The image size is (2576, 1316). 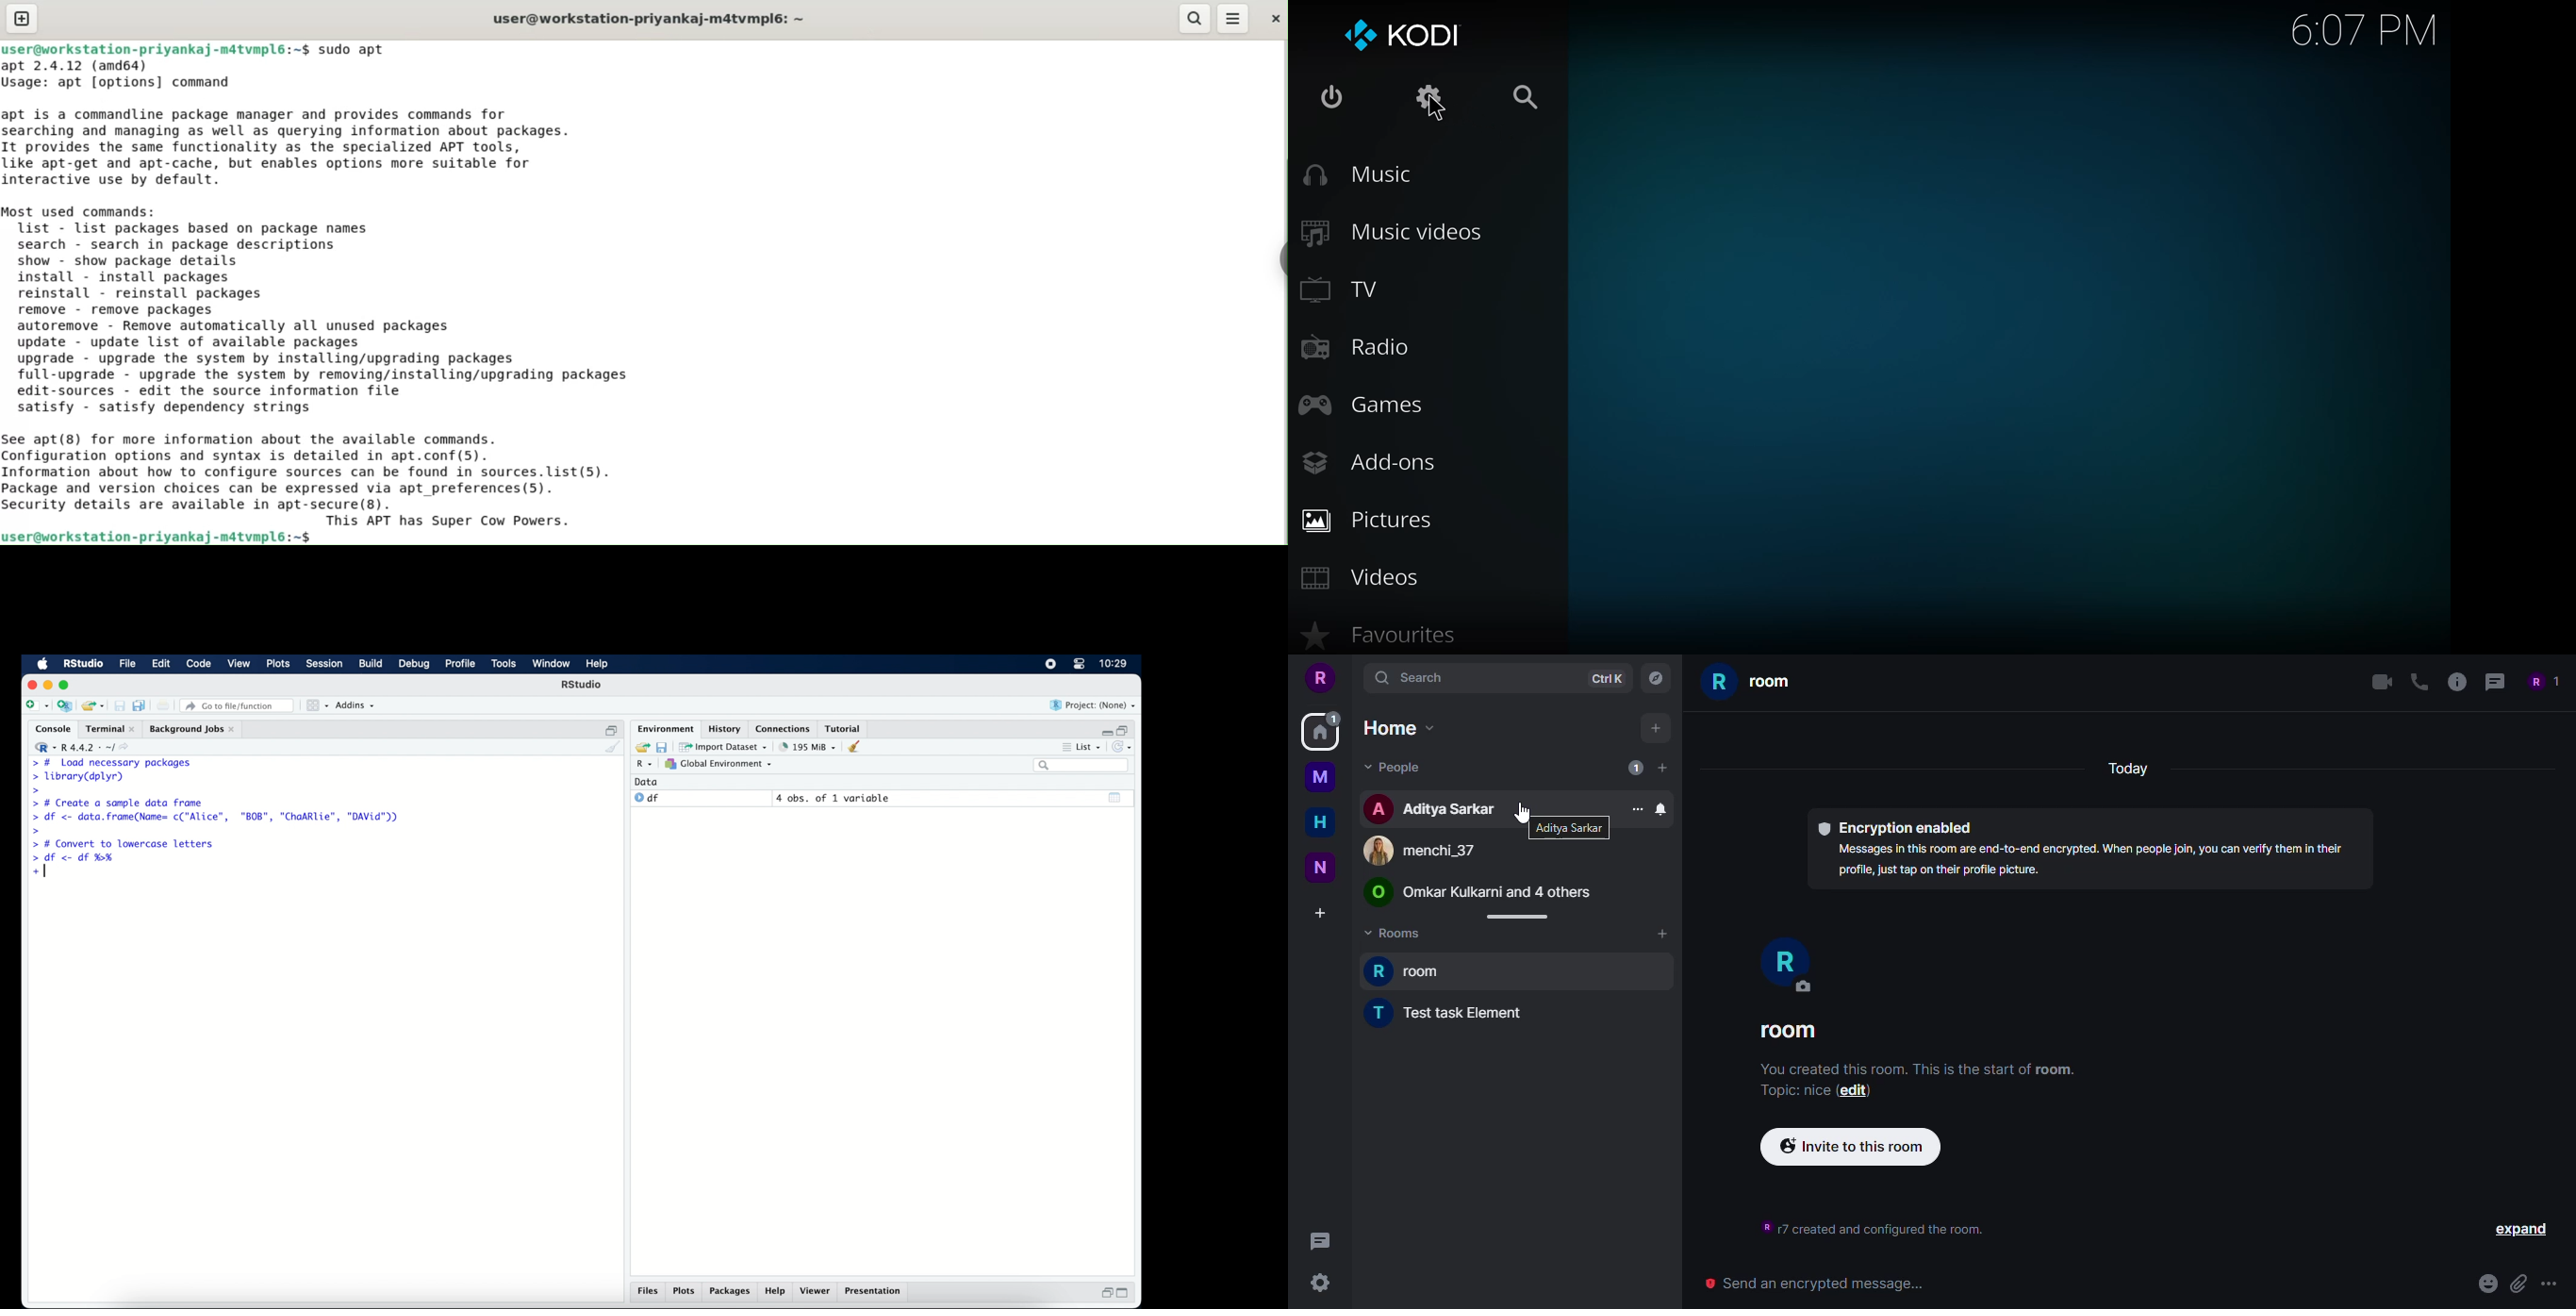 I want to click on refresh, so click(x=1125, y=748).